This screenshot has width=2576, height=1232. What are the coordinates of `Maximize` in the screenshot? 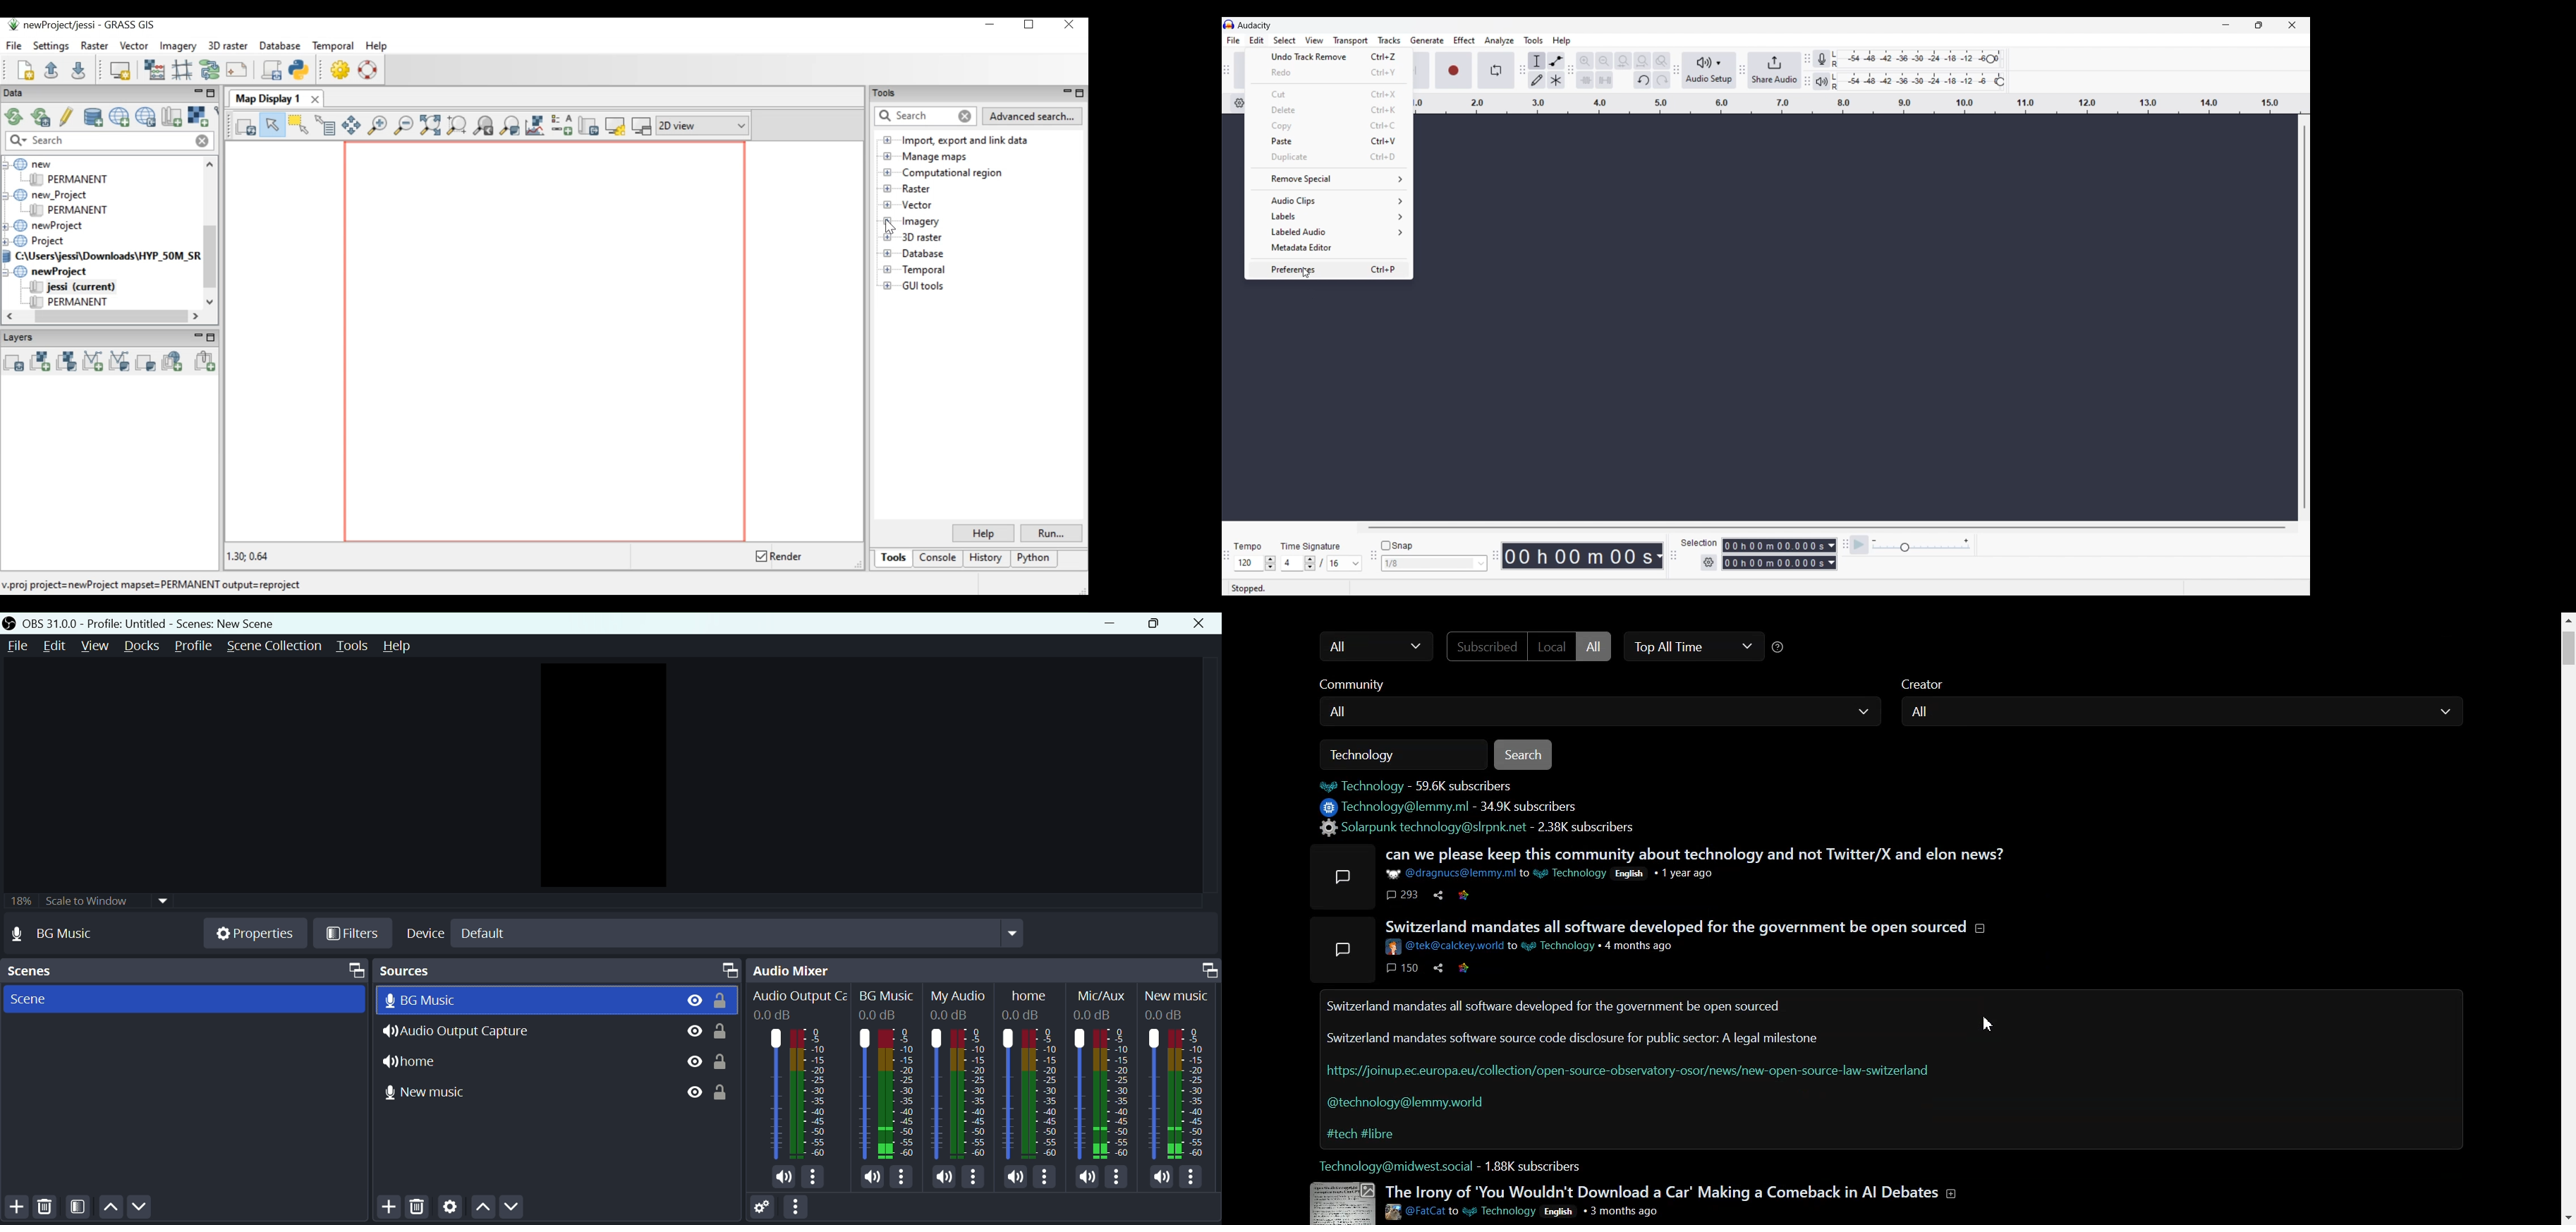 It's located at (353, 969).